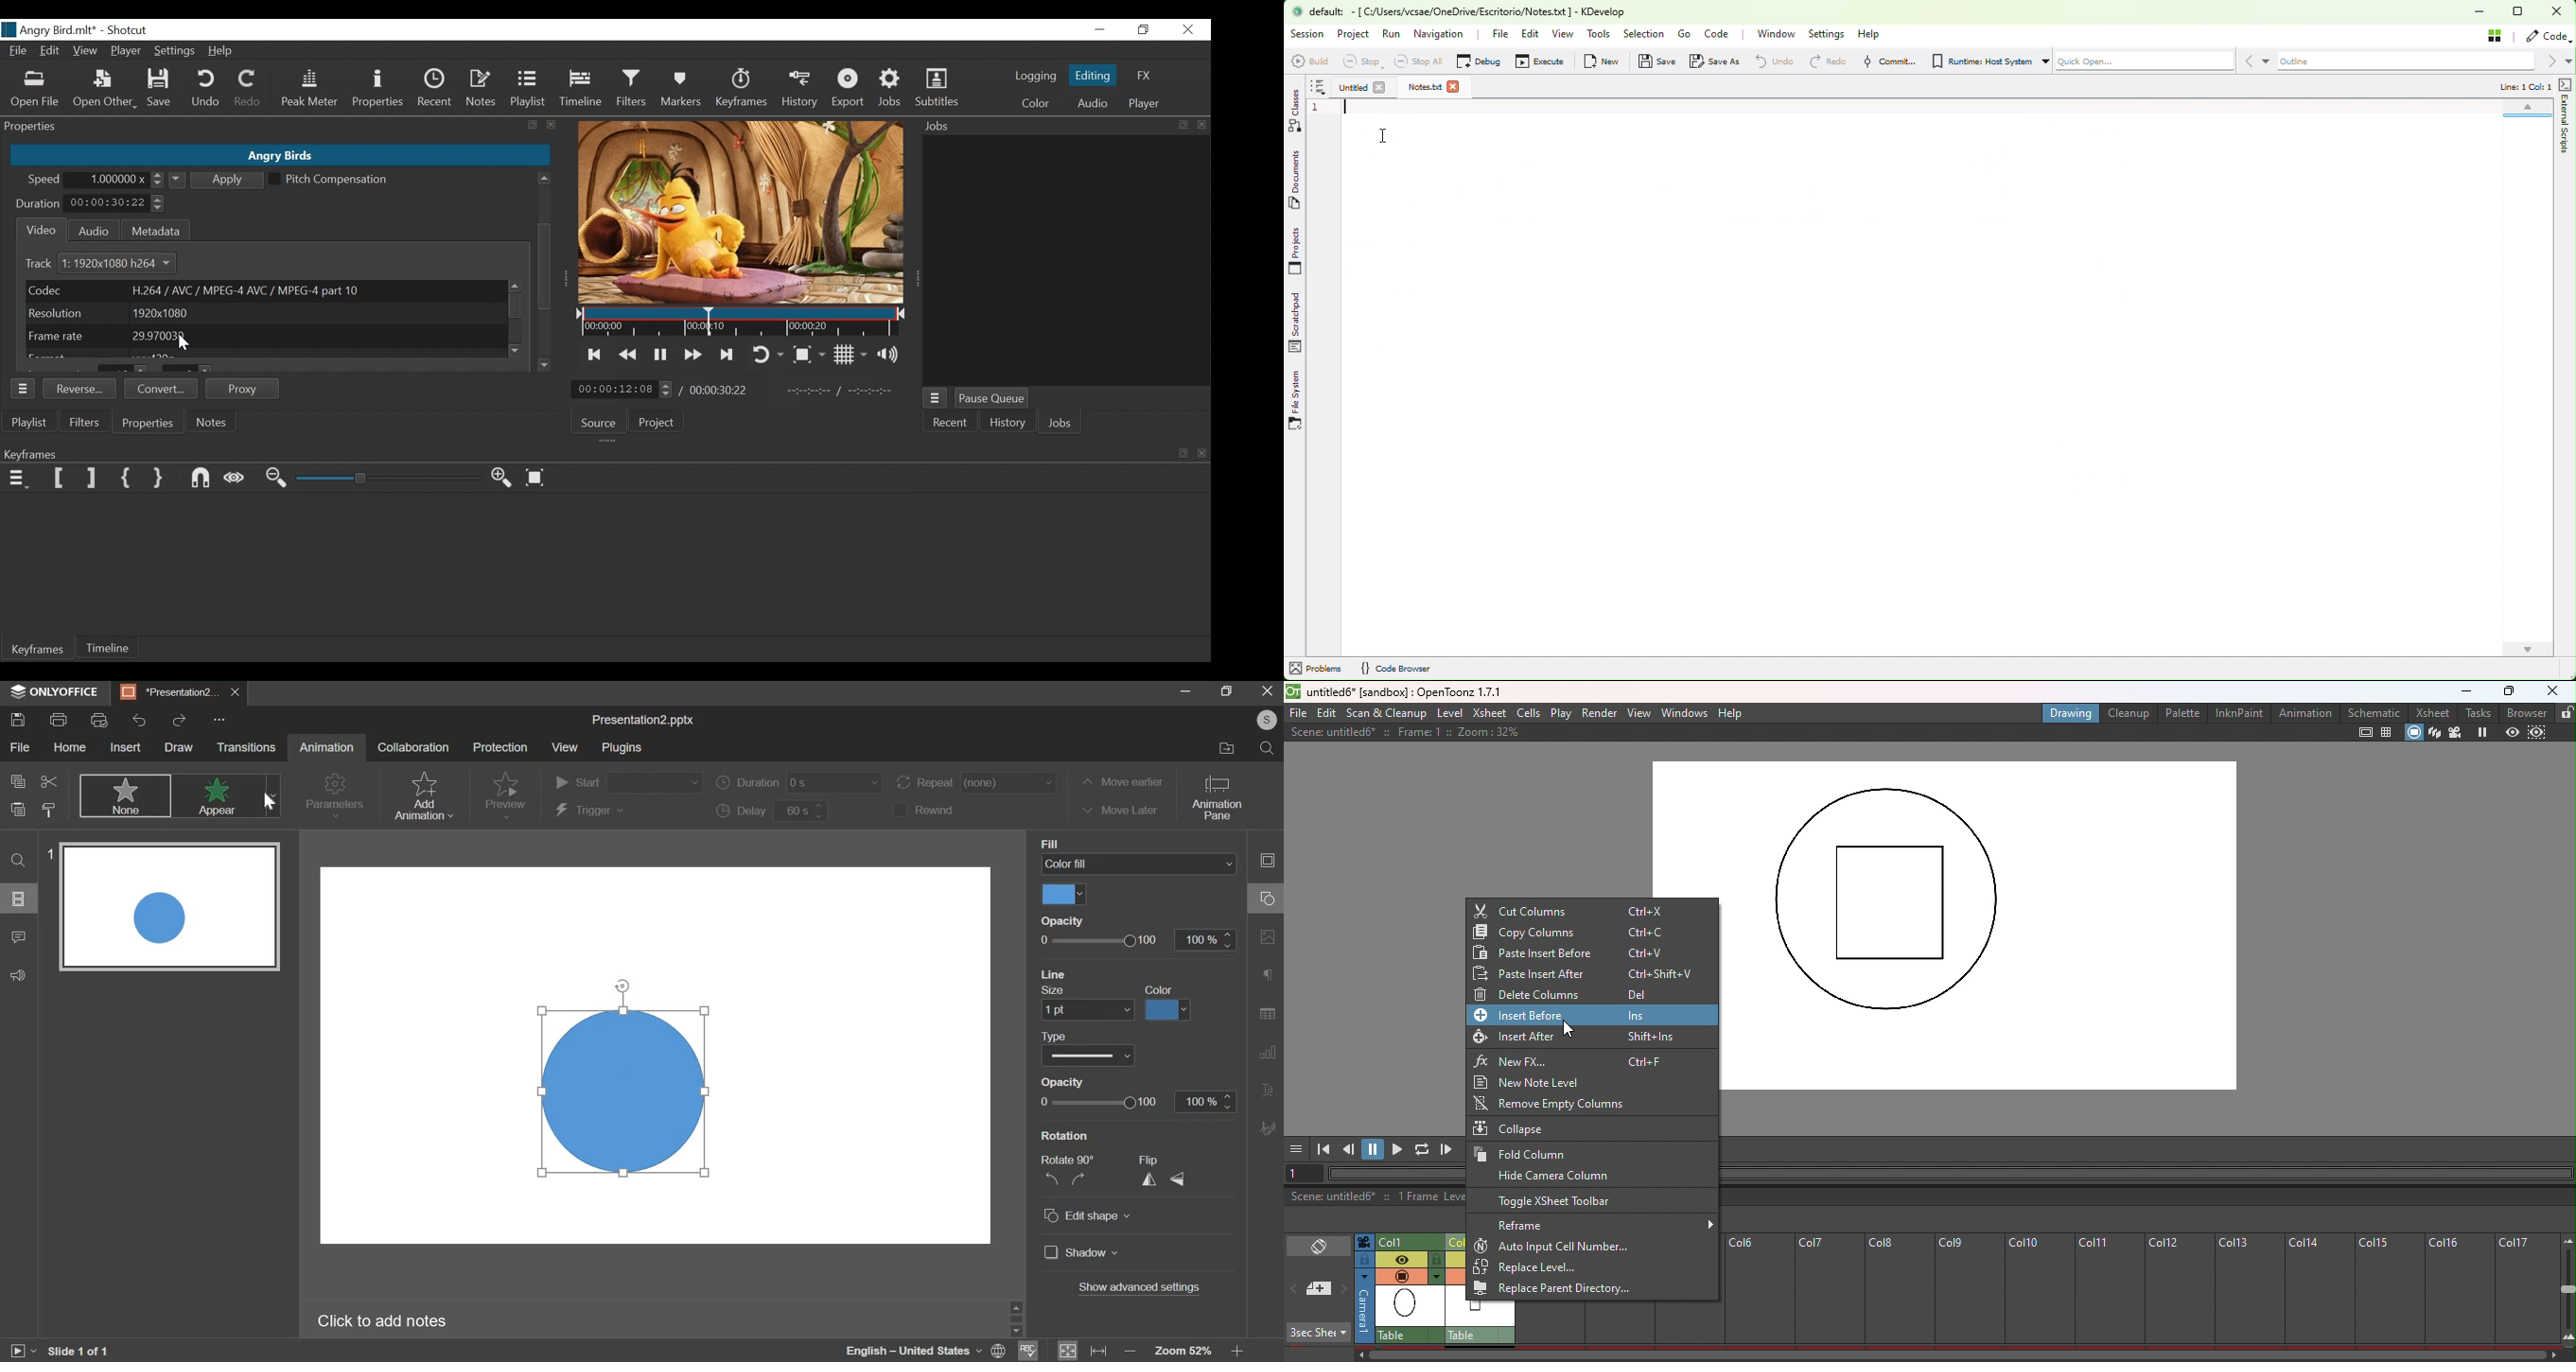 This screenshot has width=2576, height=1372. I want to click on Vertical Scroll bar, so click(544, 267).